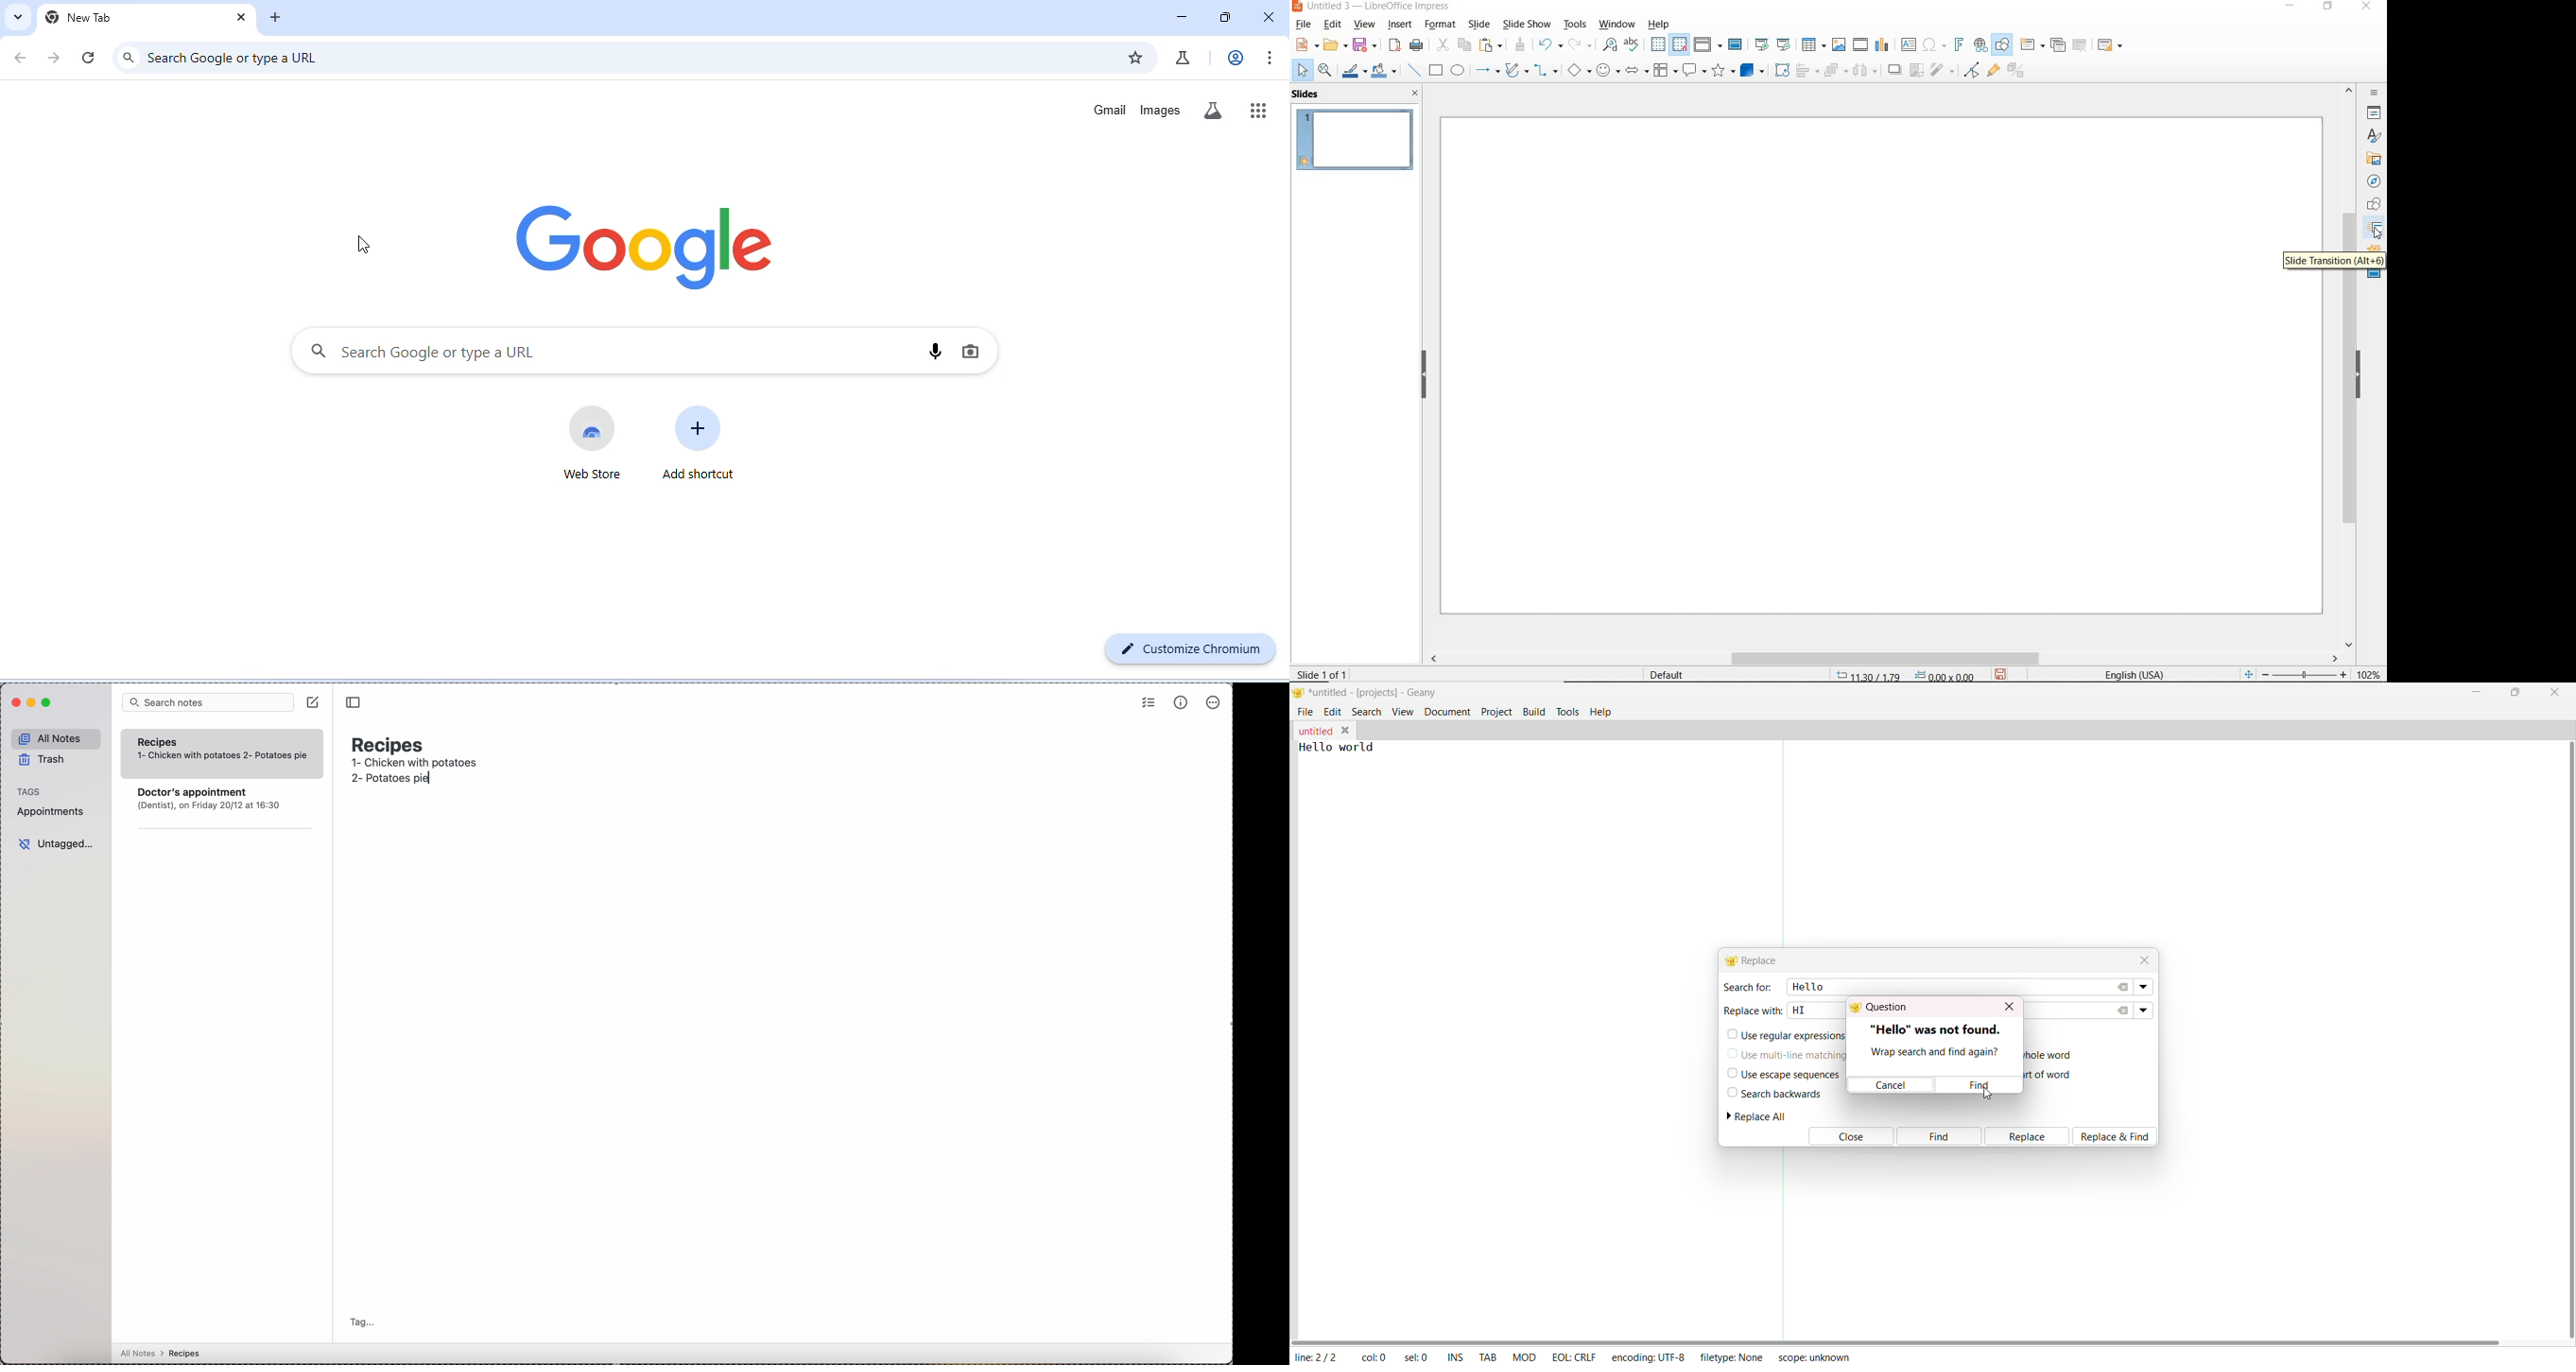 Image resolution: width=2576 pixels, height=1372 pixels. What do you see at coordinates (1306, 46) in the screenshot?
I see `NEW` at bounding box center [1306, 46].